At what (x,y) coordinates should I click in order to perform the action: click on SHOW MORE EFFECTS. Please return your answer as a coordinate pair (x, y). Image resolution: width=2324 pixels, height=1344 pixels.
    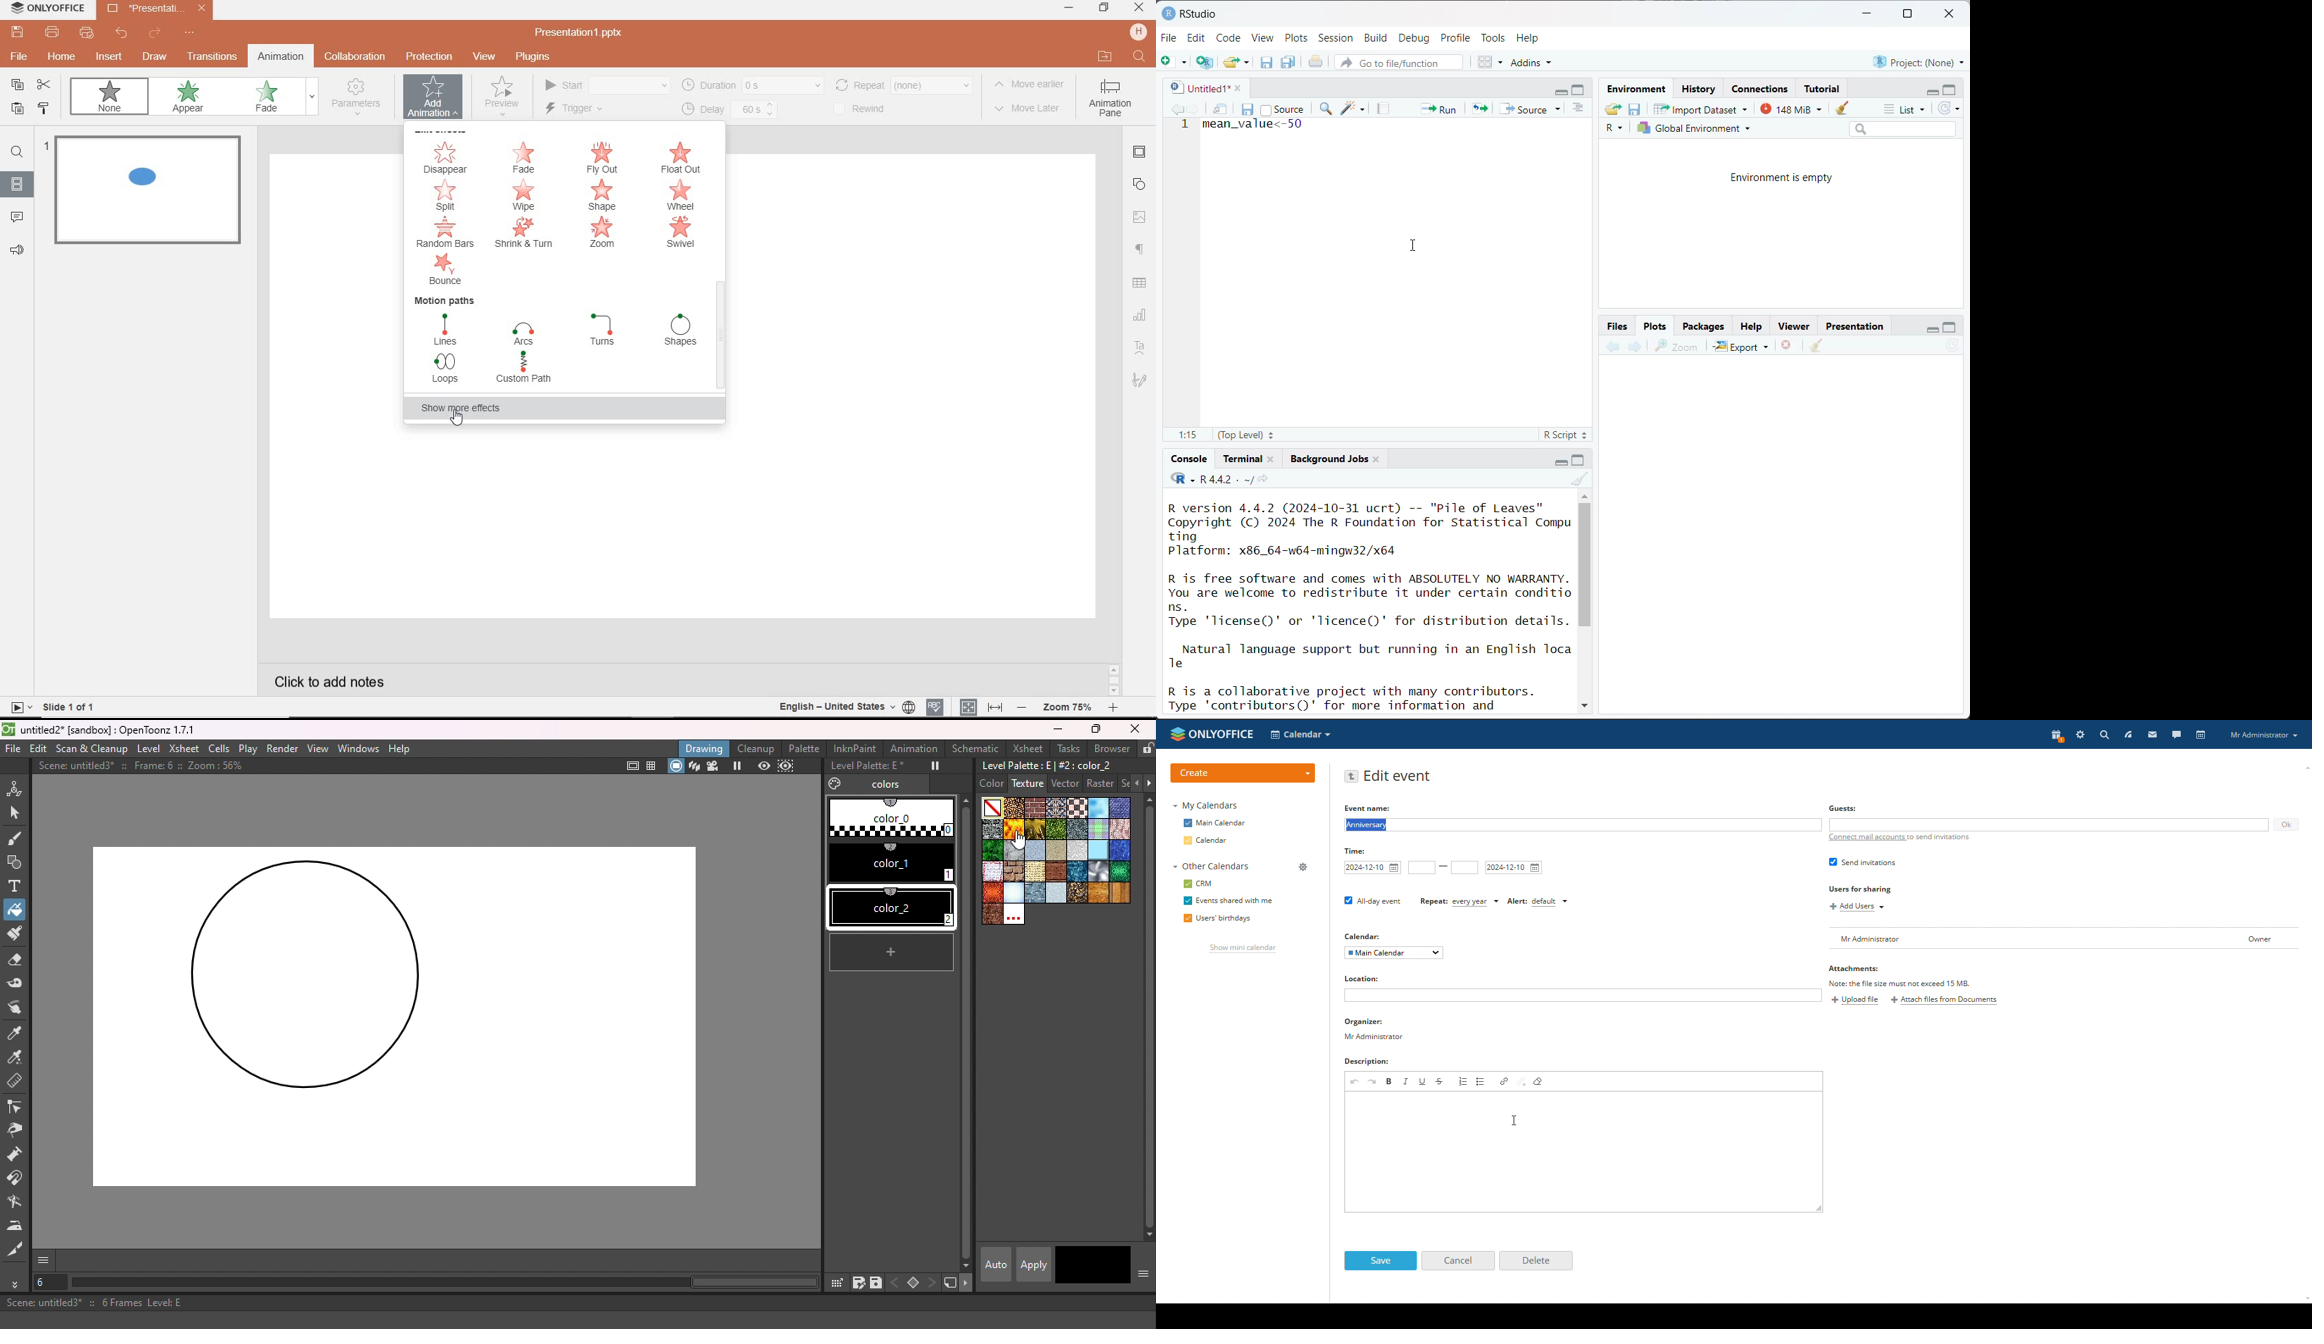
    Looking at the image, I should click on (469, 409).